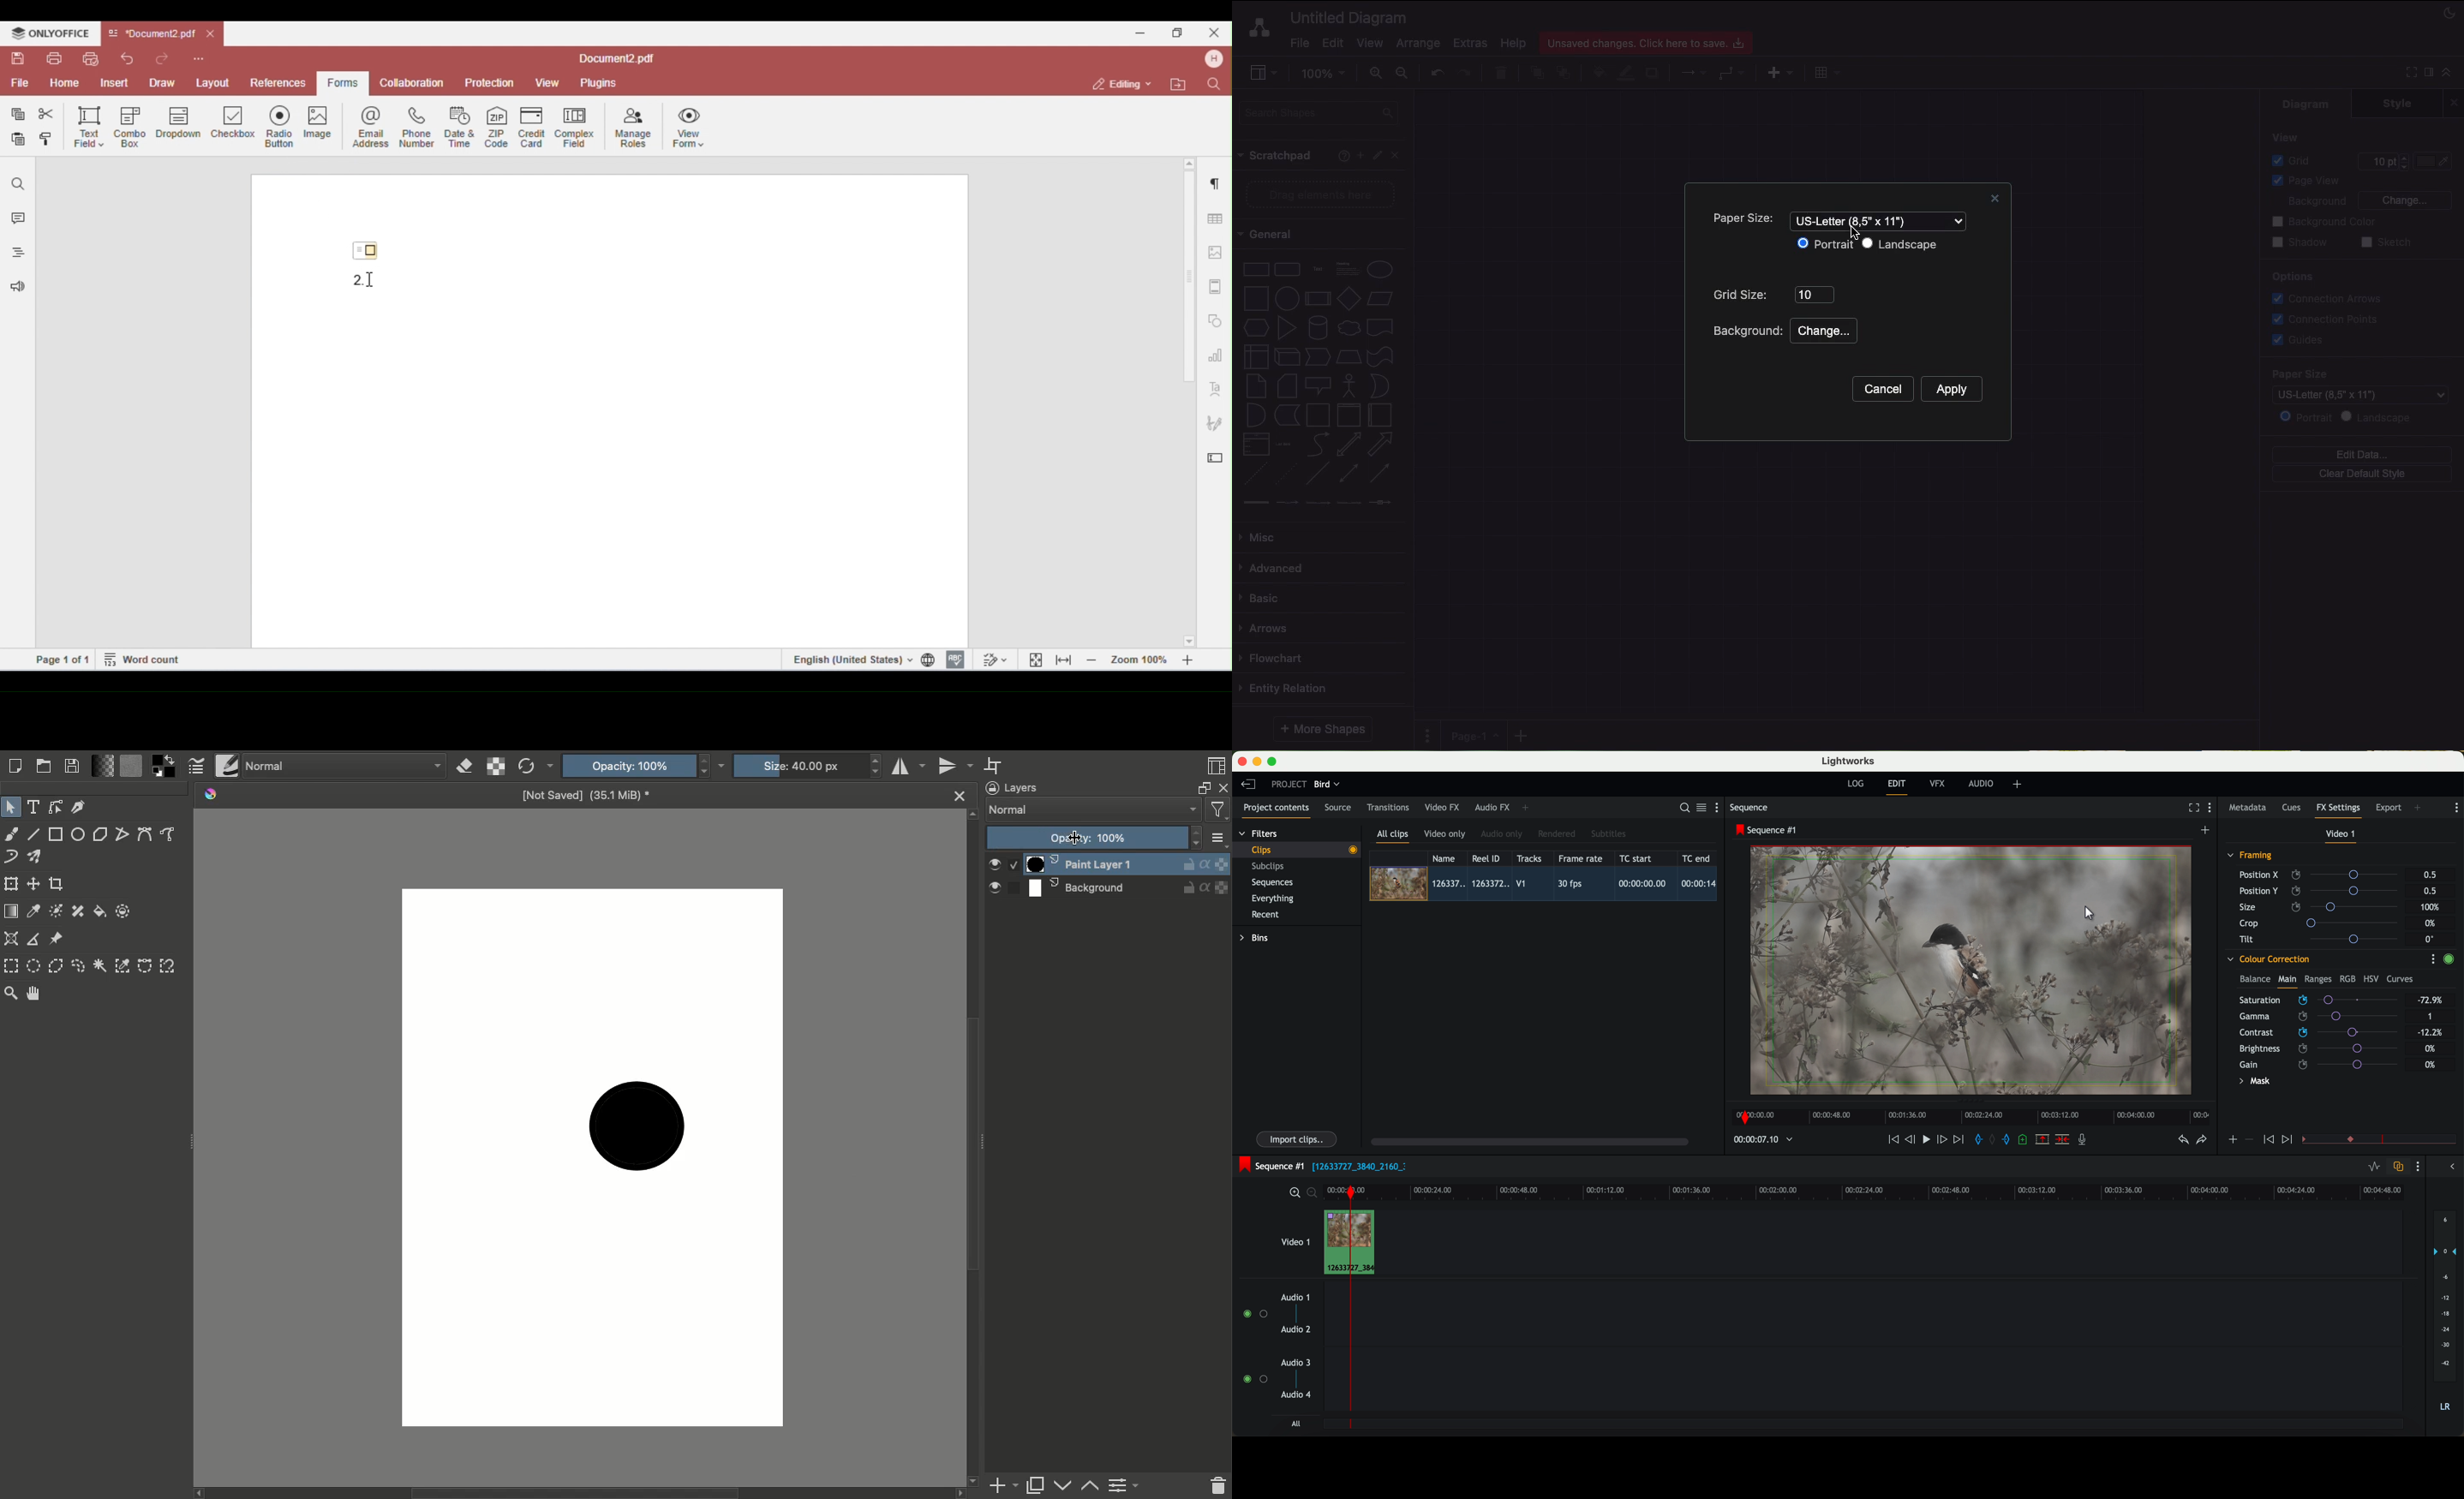  I want to click on subclips, so click(1270, 867).